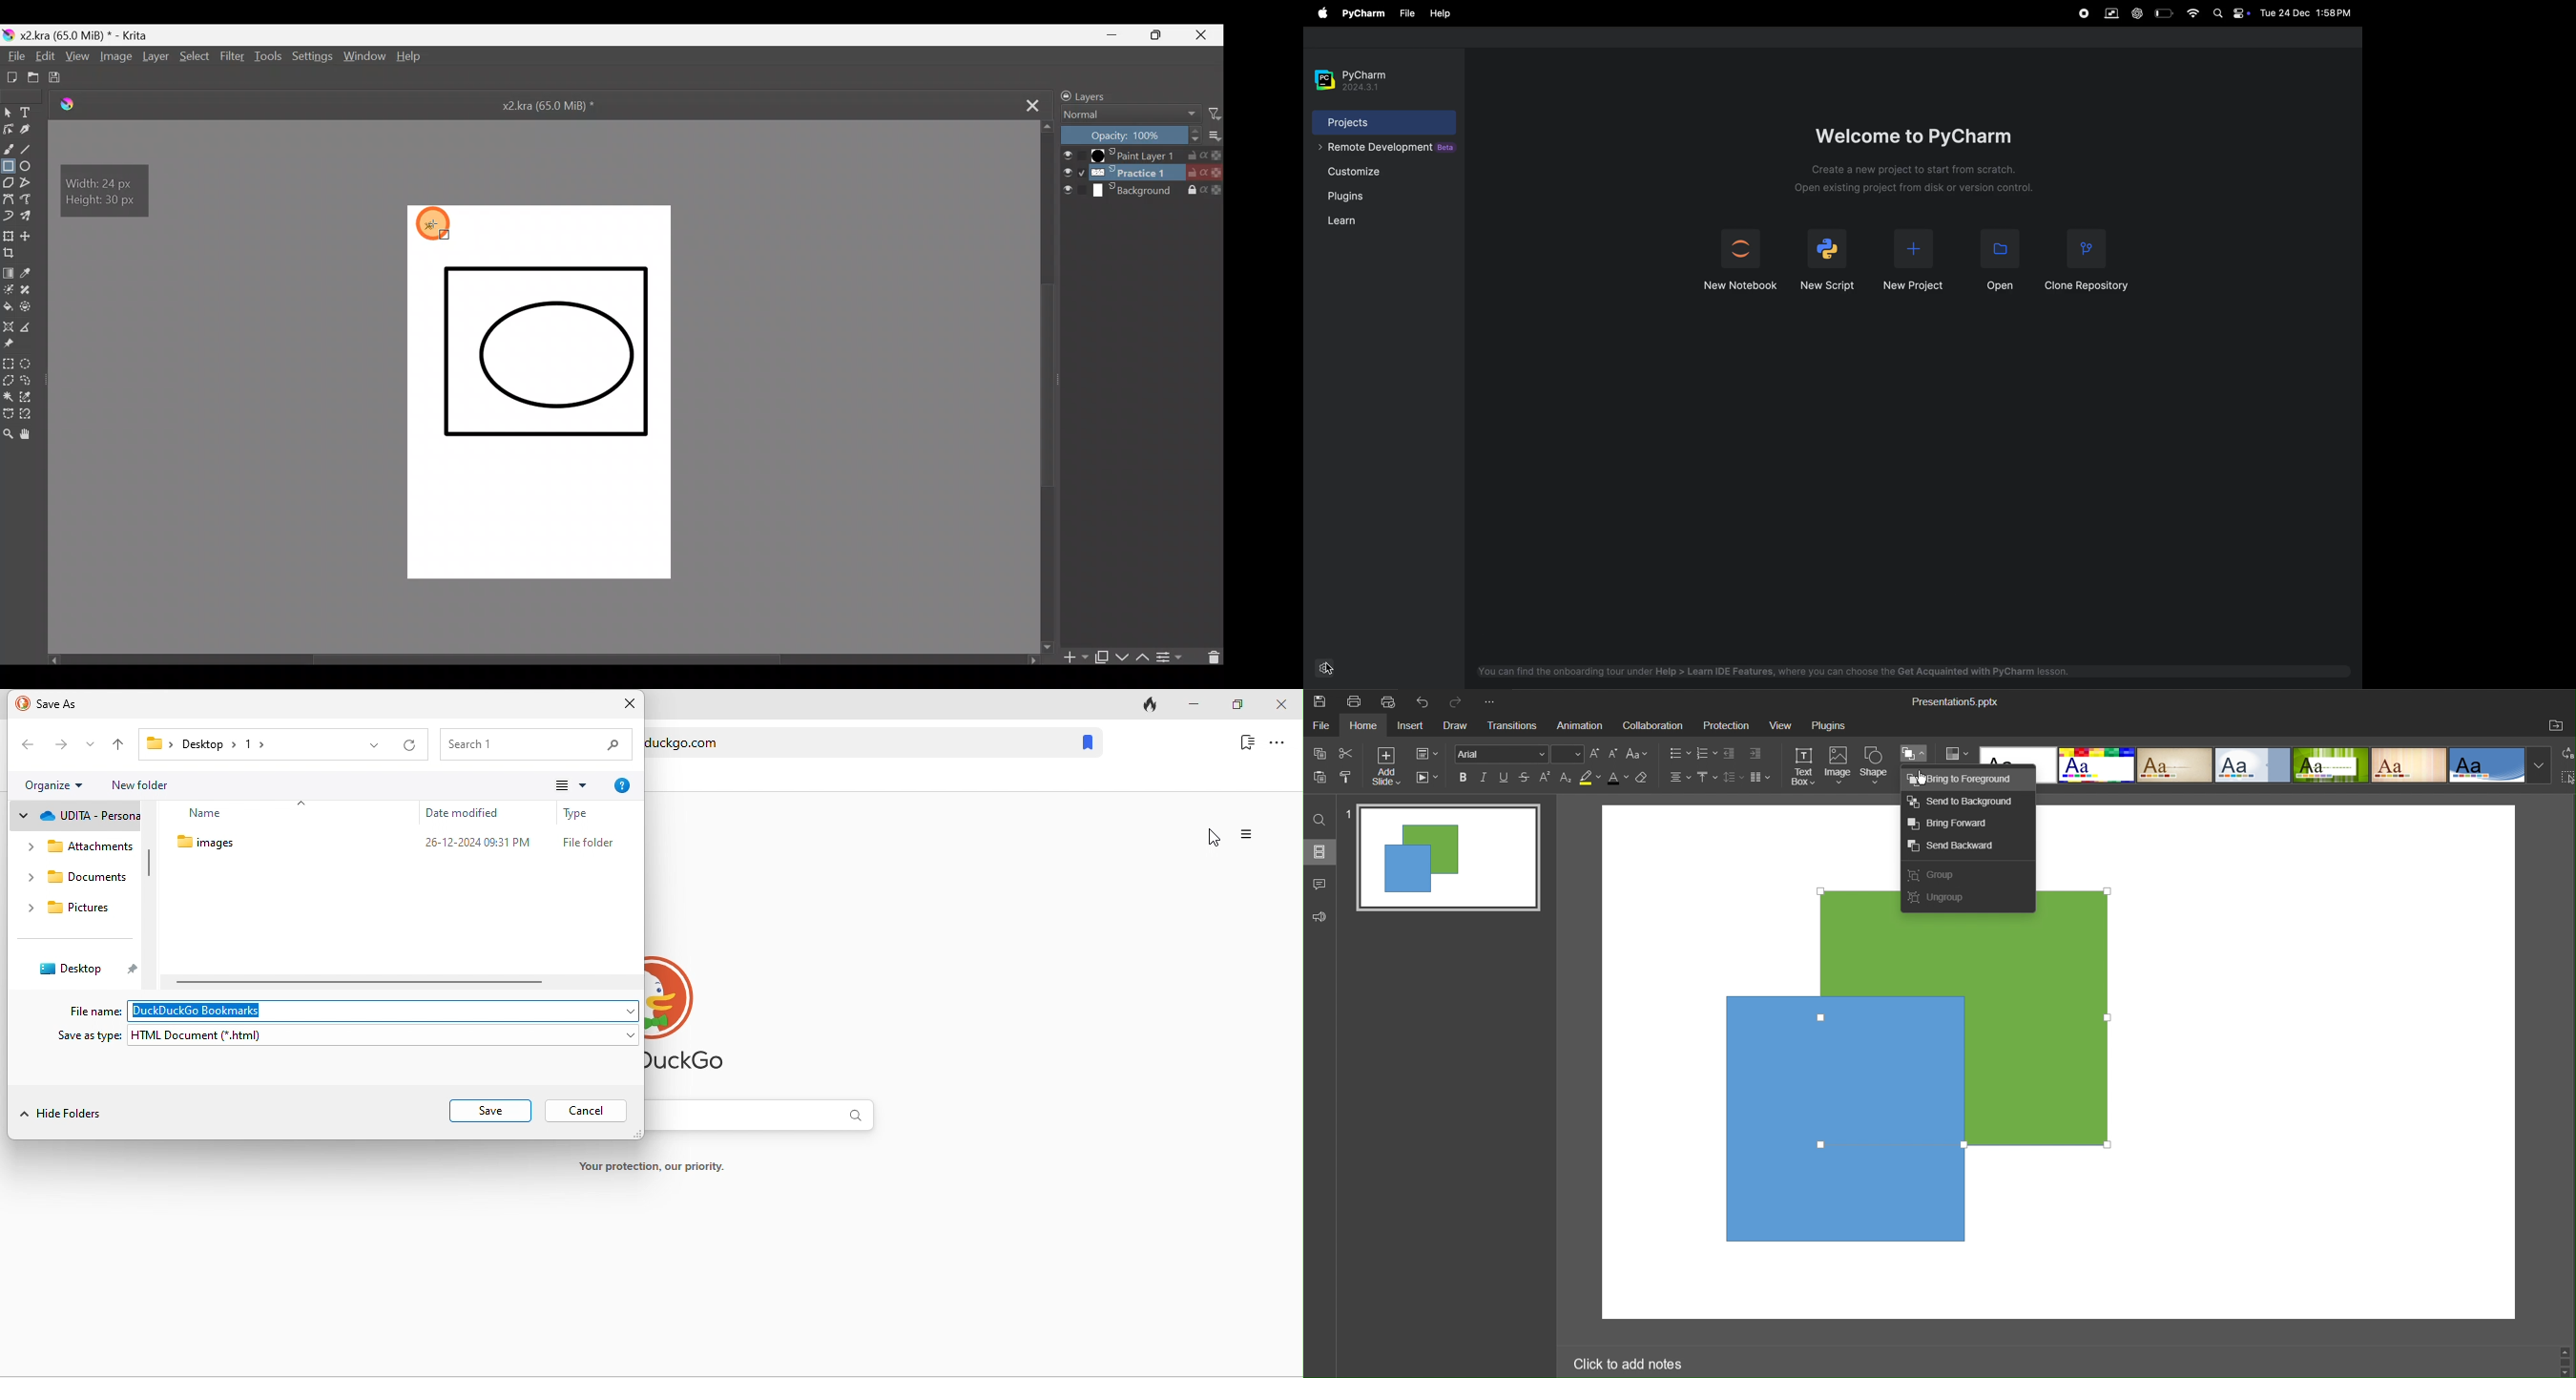 Image resolution: width=2576 pixels, height=1400 pixels. What do you see at coordinates (30, 291) in the screenshot?
I see `Smart patch tool` at bounding box center [30, 291].